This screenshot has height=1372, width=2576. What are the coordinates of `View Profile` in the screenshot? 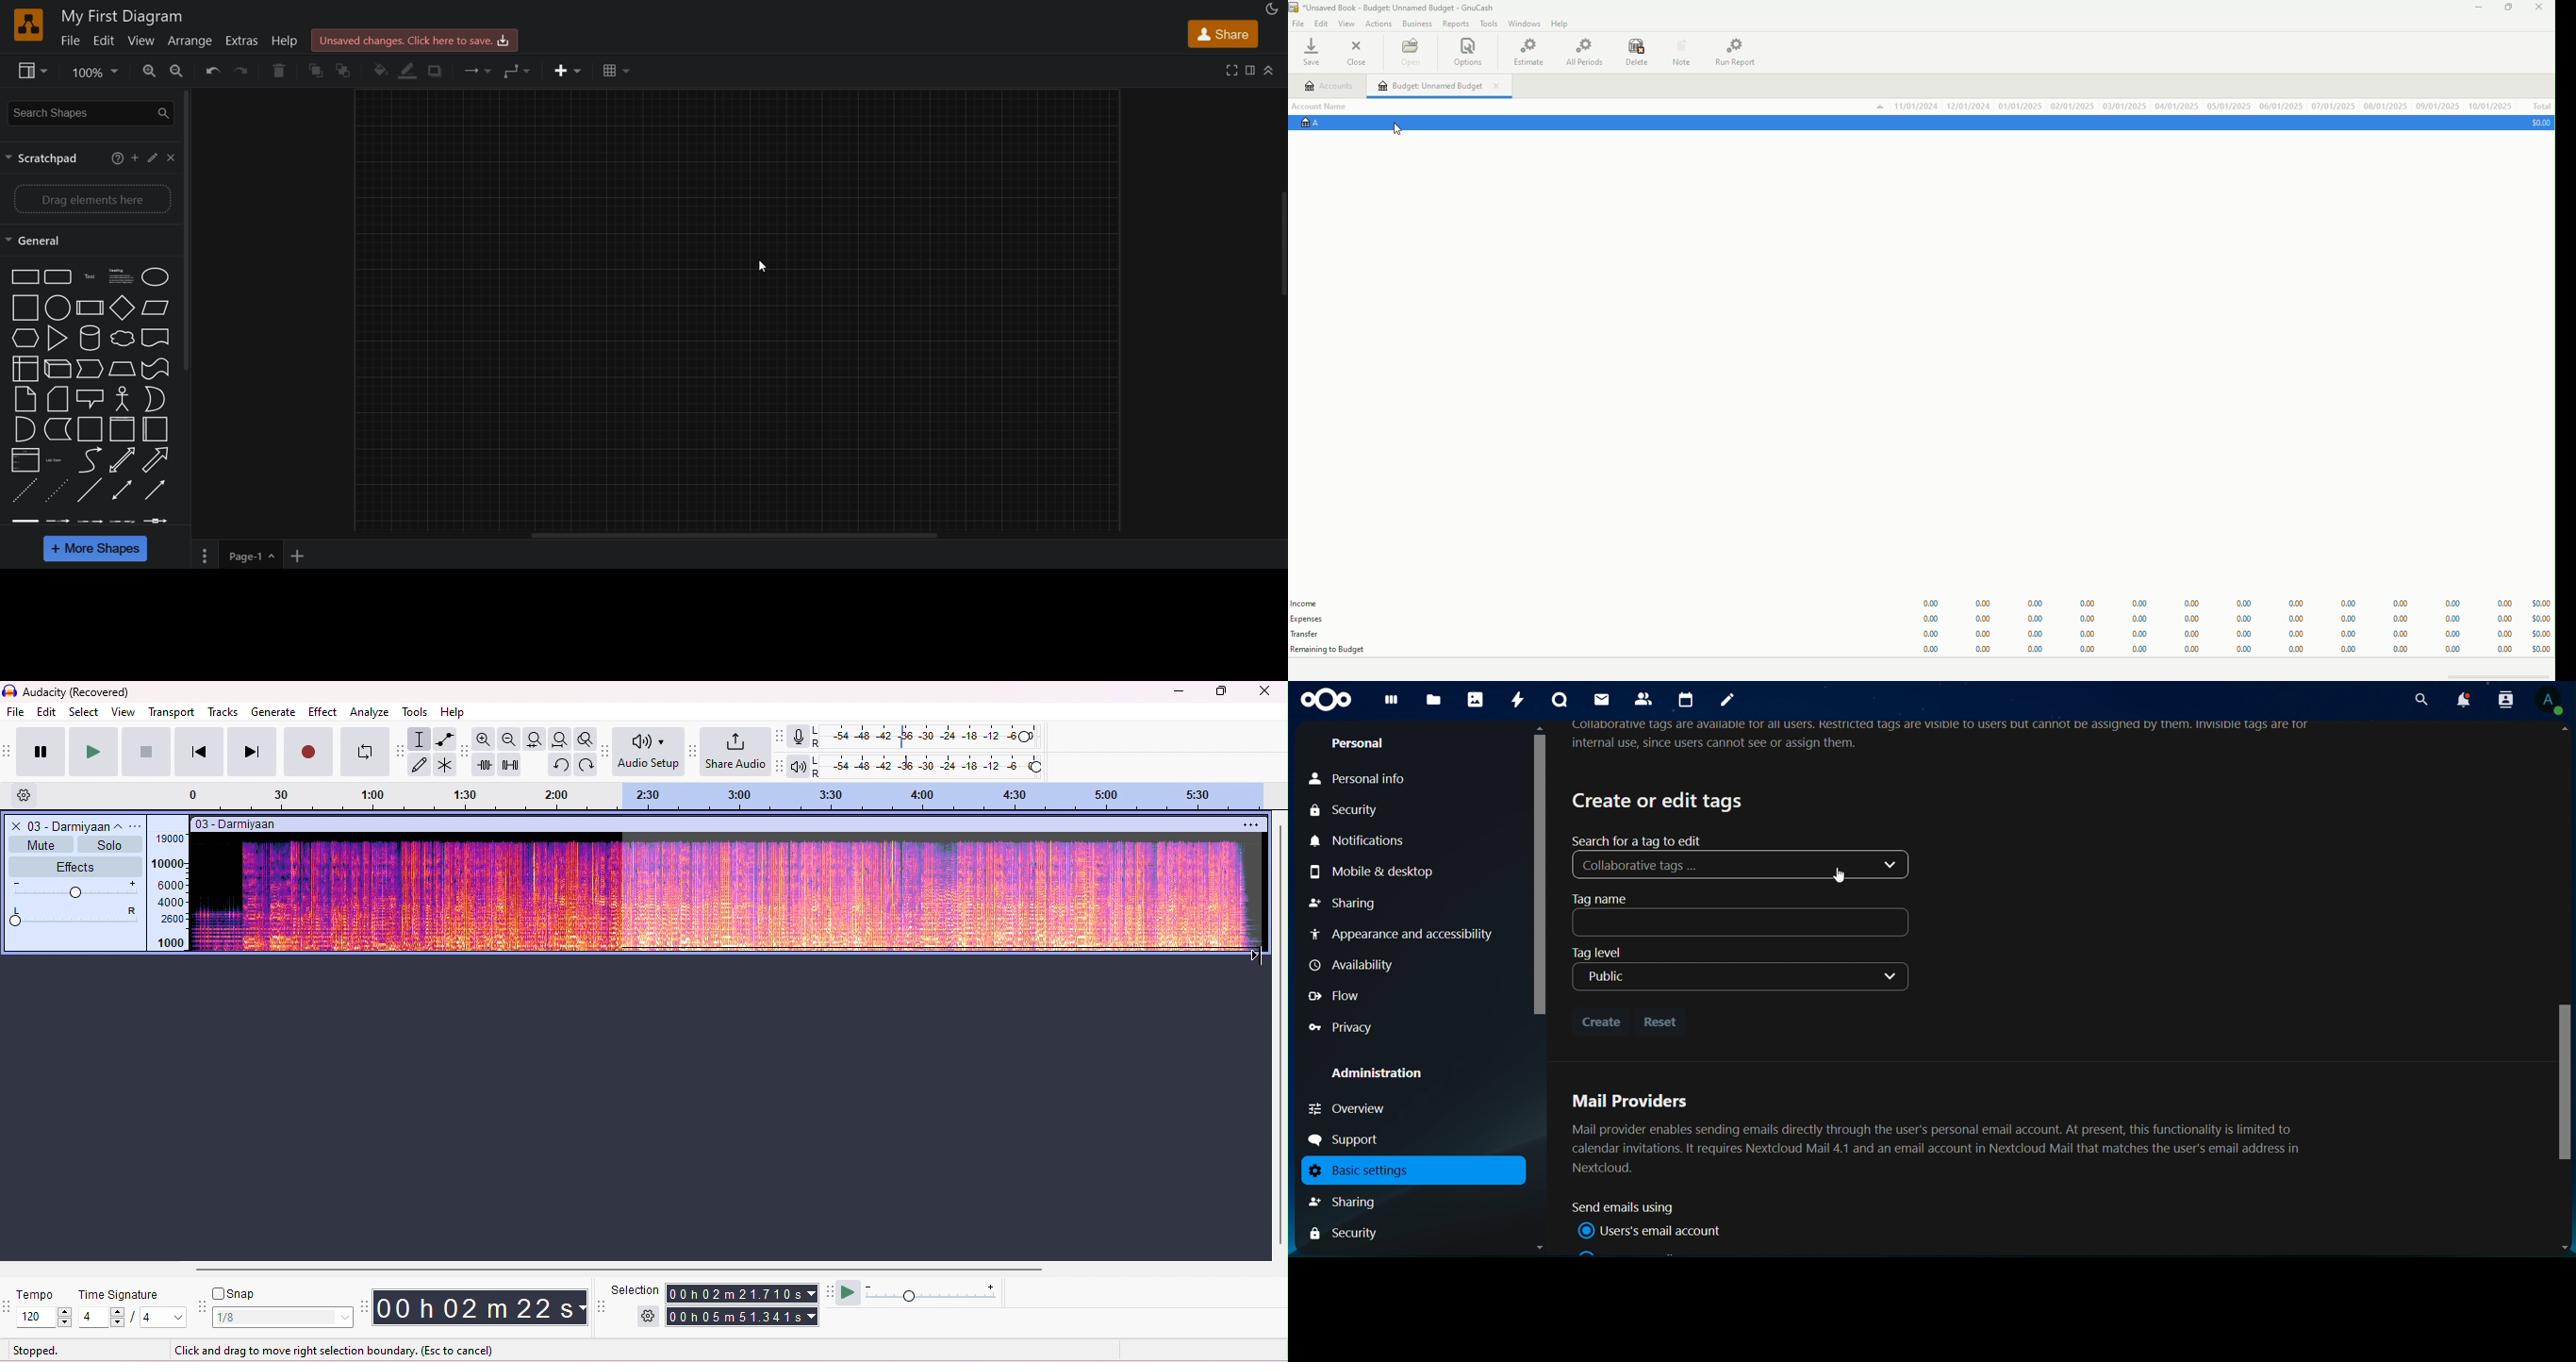 It's located at (2550, 703).